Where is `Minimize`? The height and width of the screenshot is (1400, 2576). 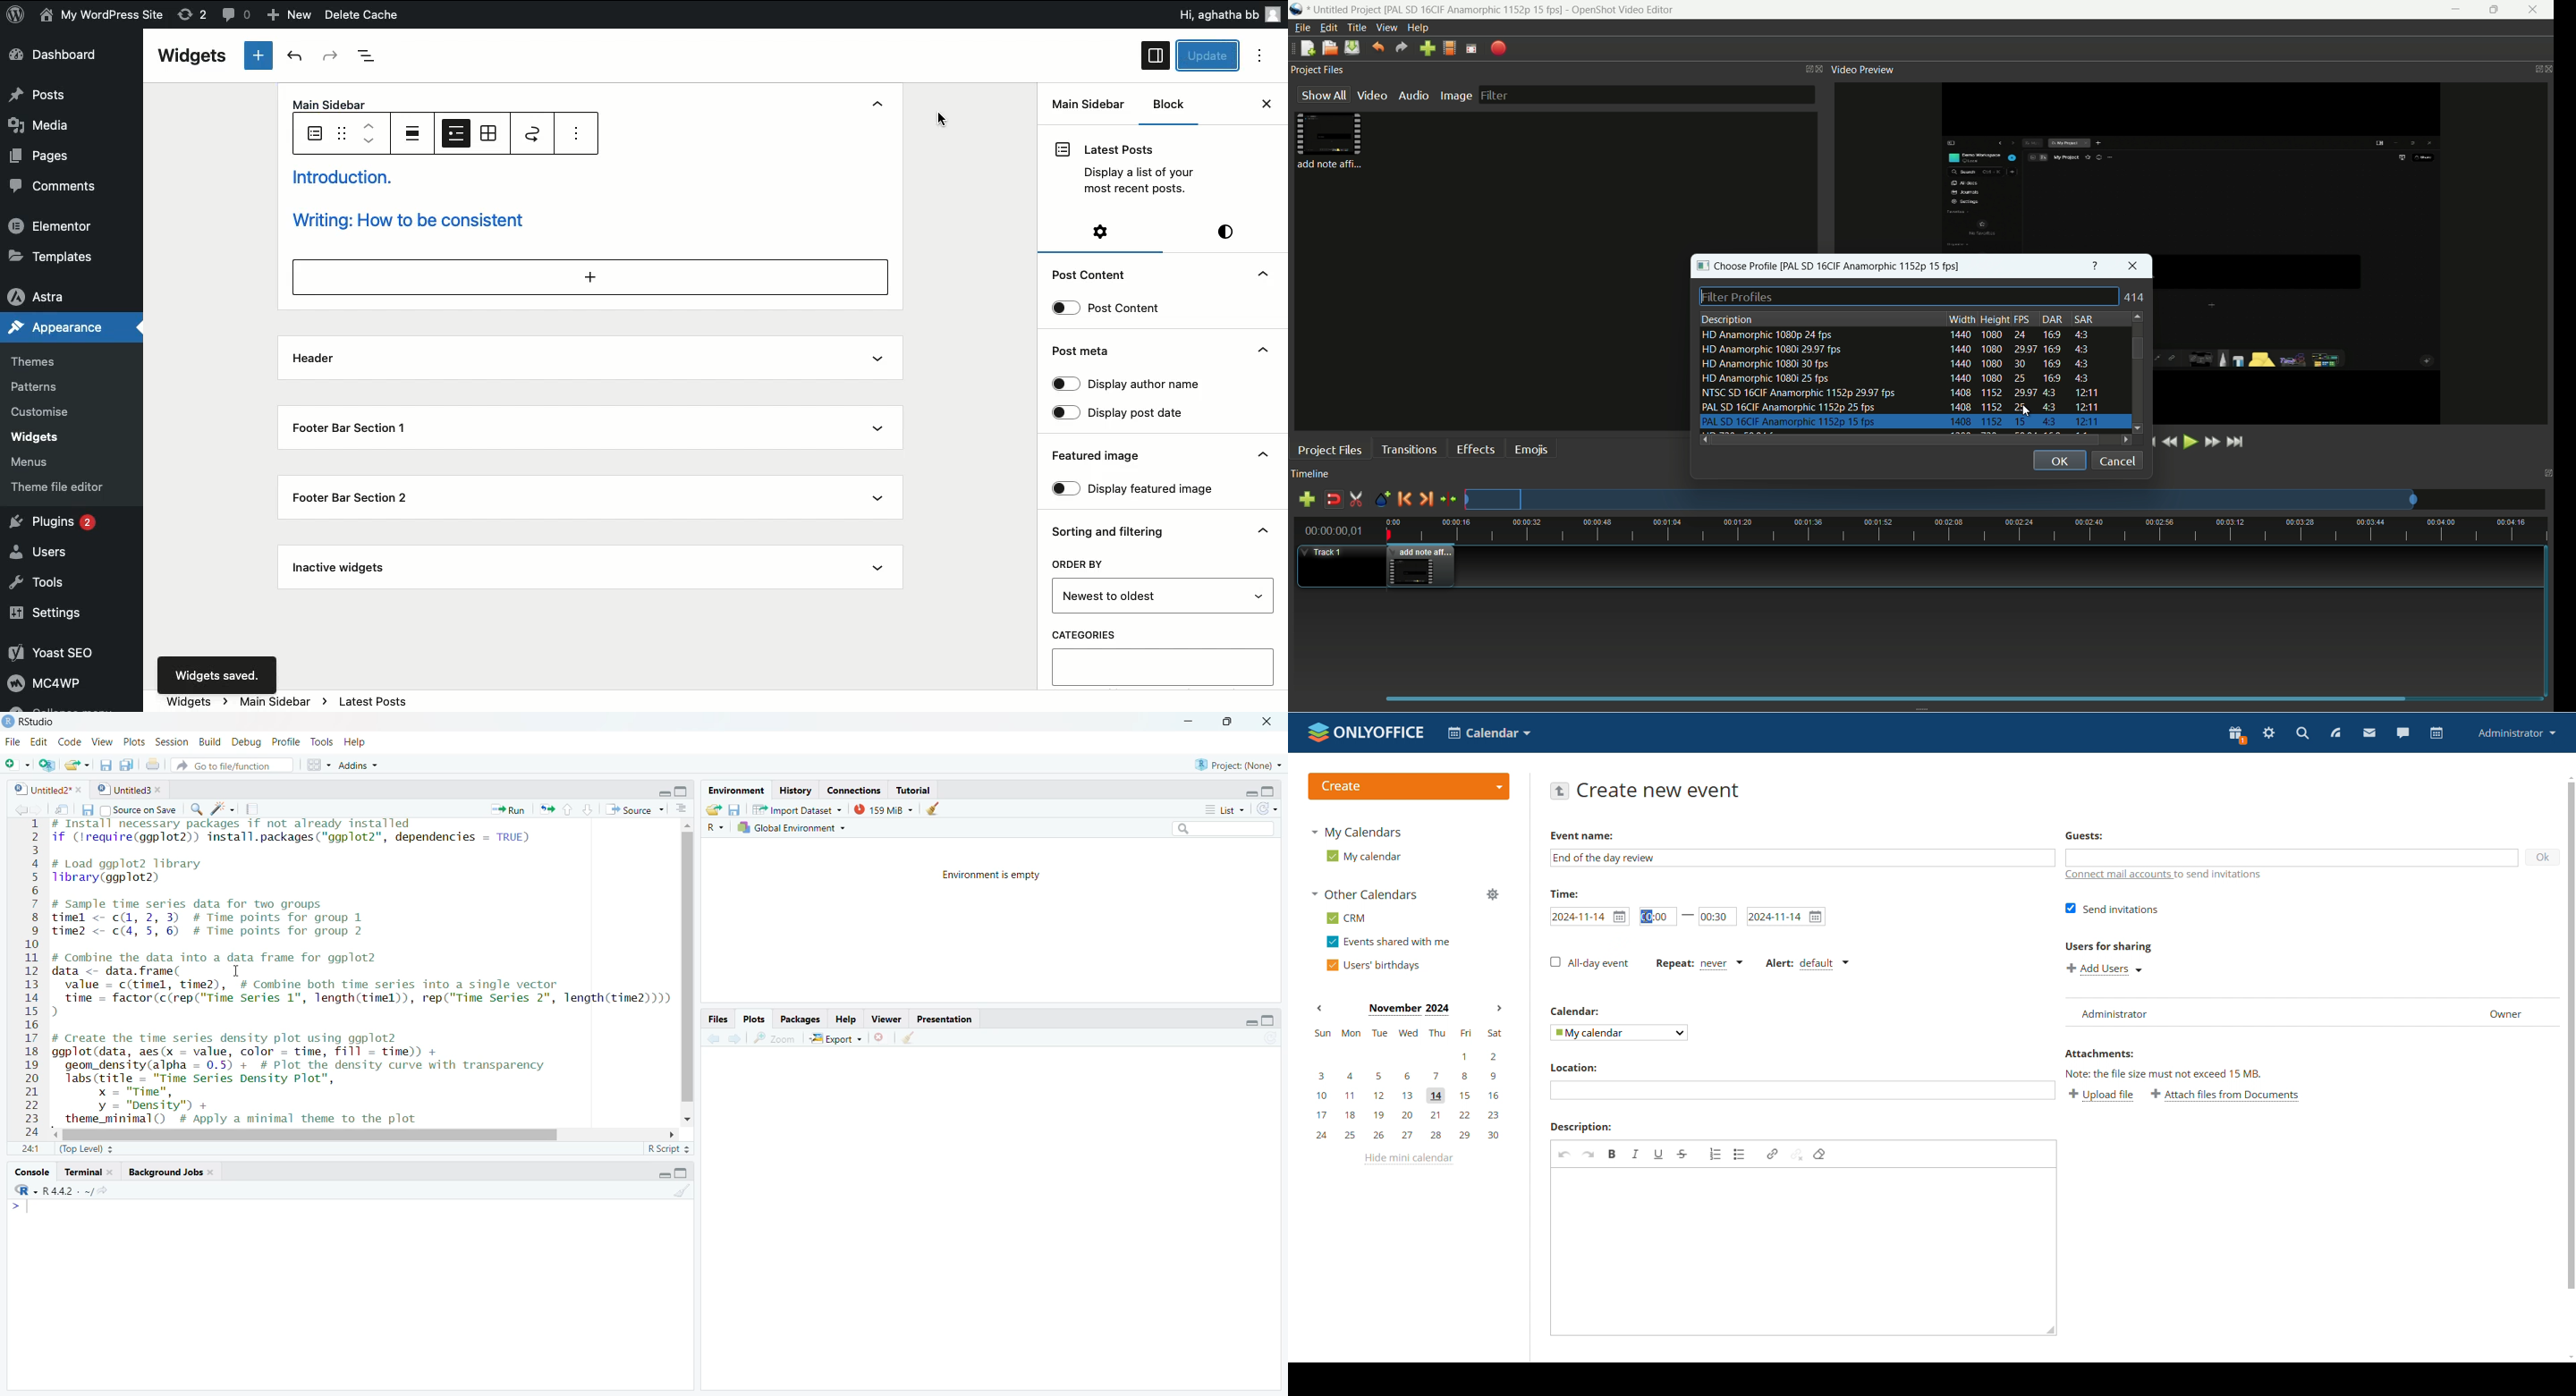
Minimize is located at coordinates (1249, 791).